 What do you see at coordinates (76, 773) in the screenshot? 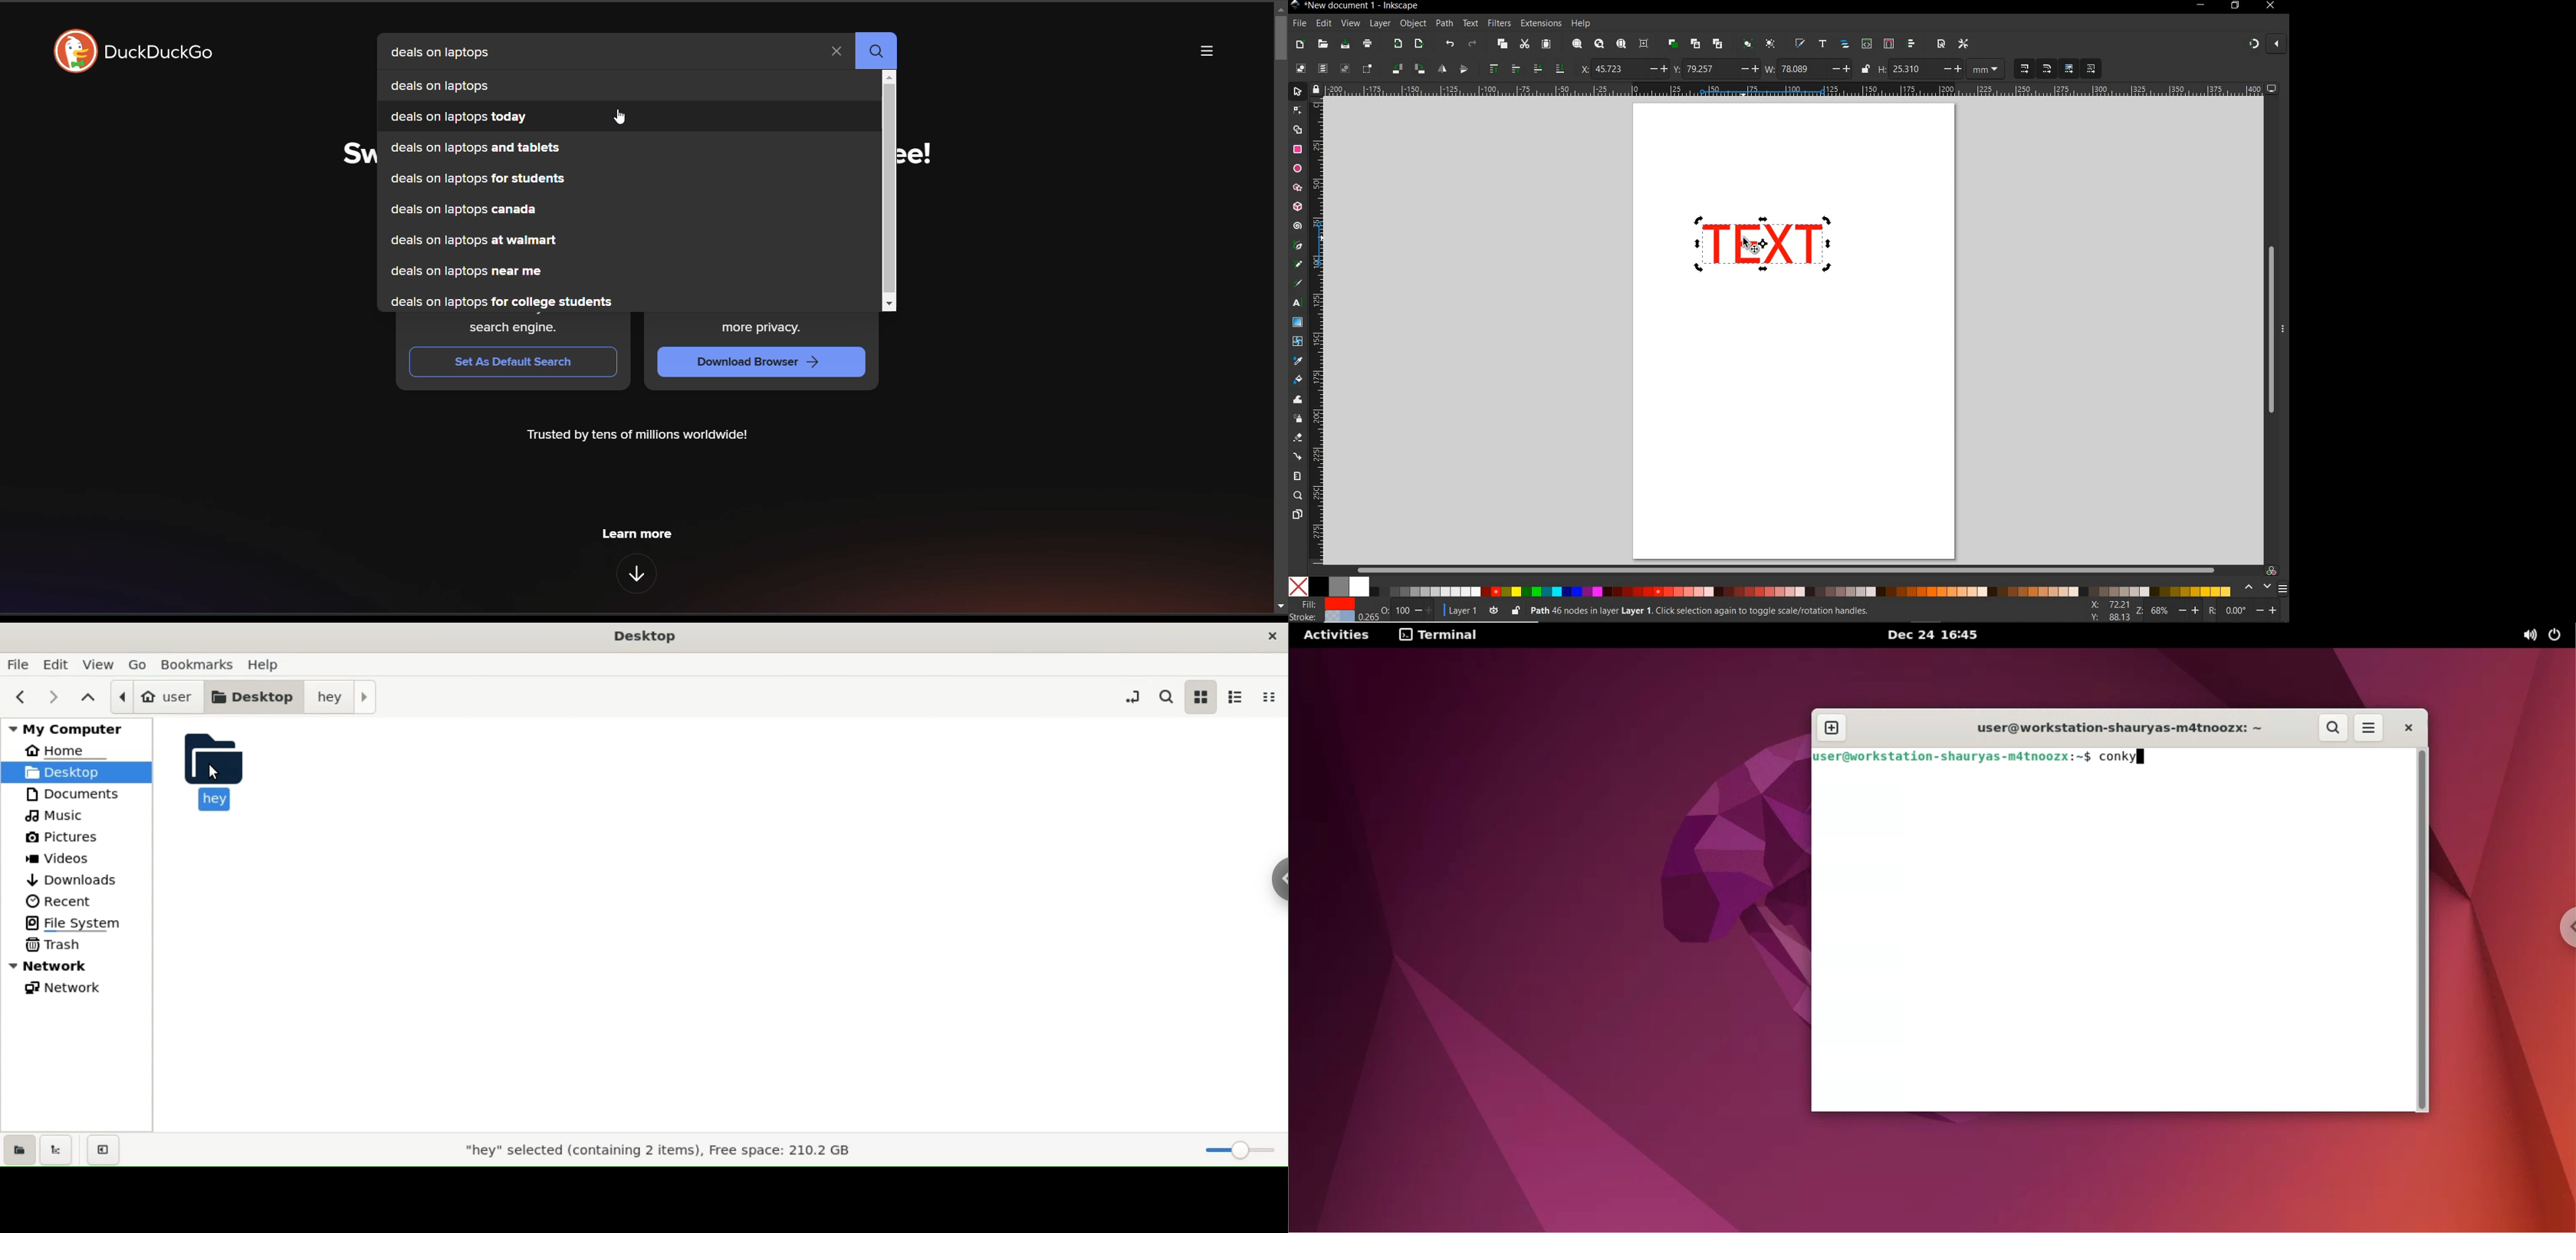
I see `desktop` at bounding box center [76, 773].